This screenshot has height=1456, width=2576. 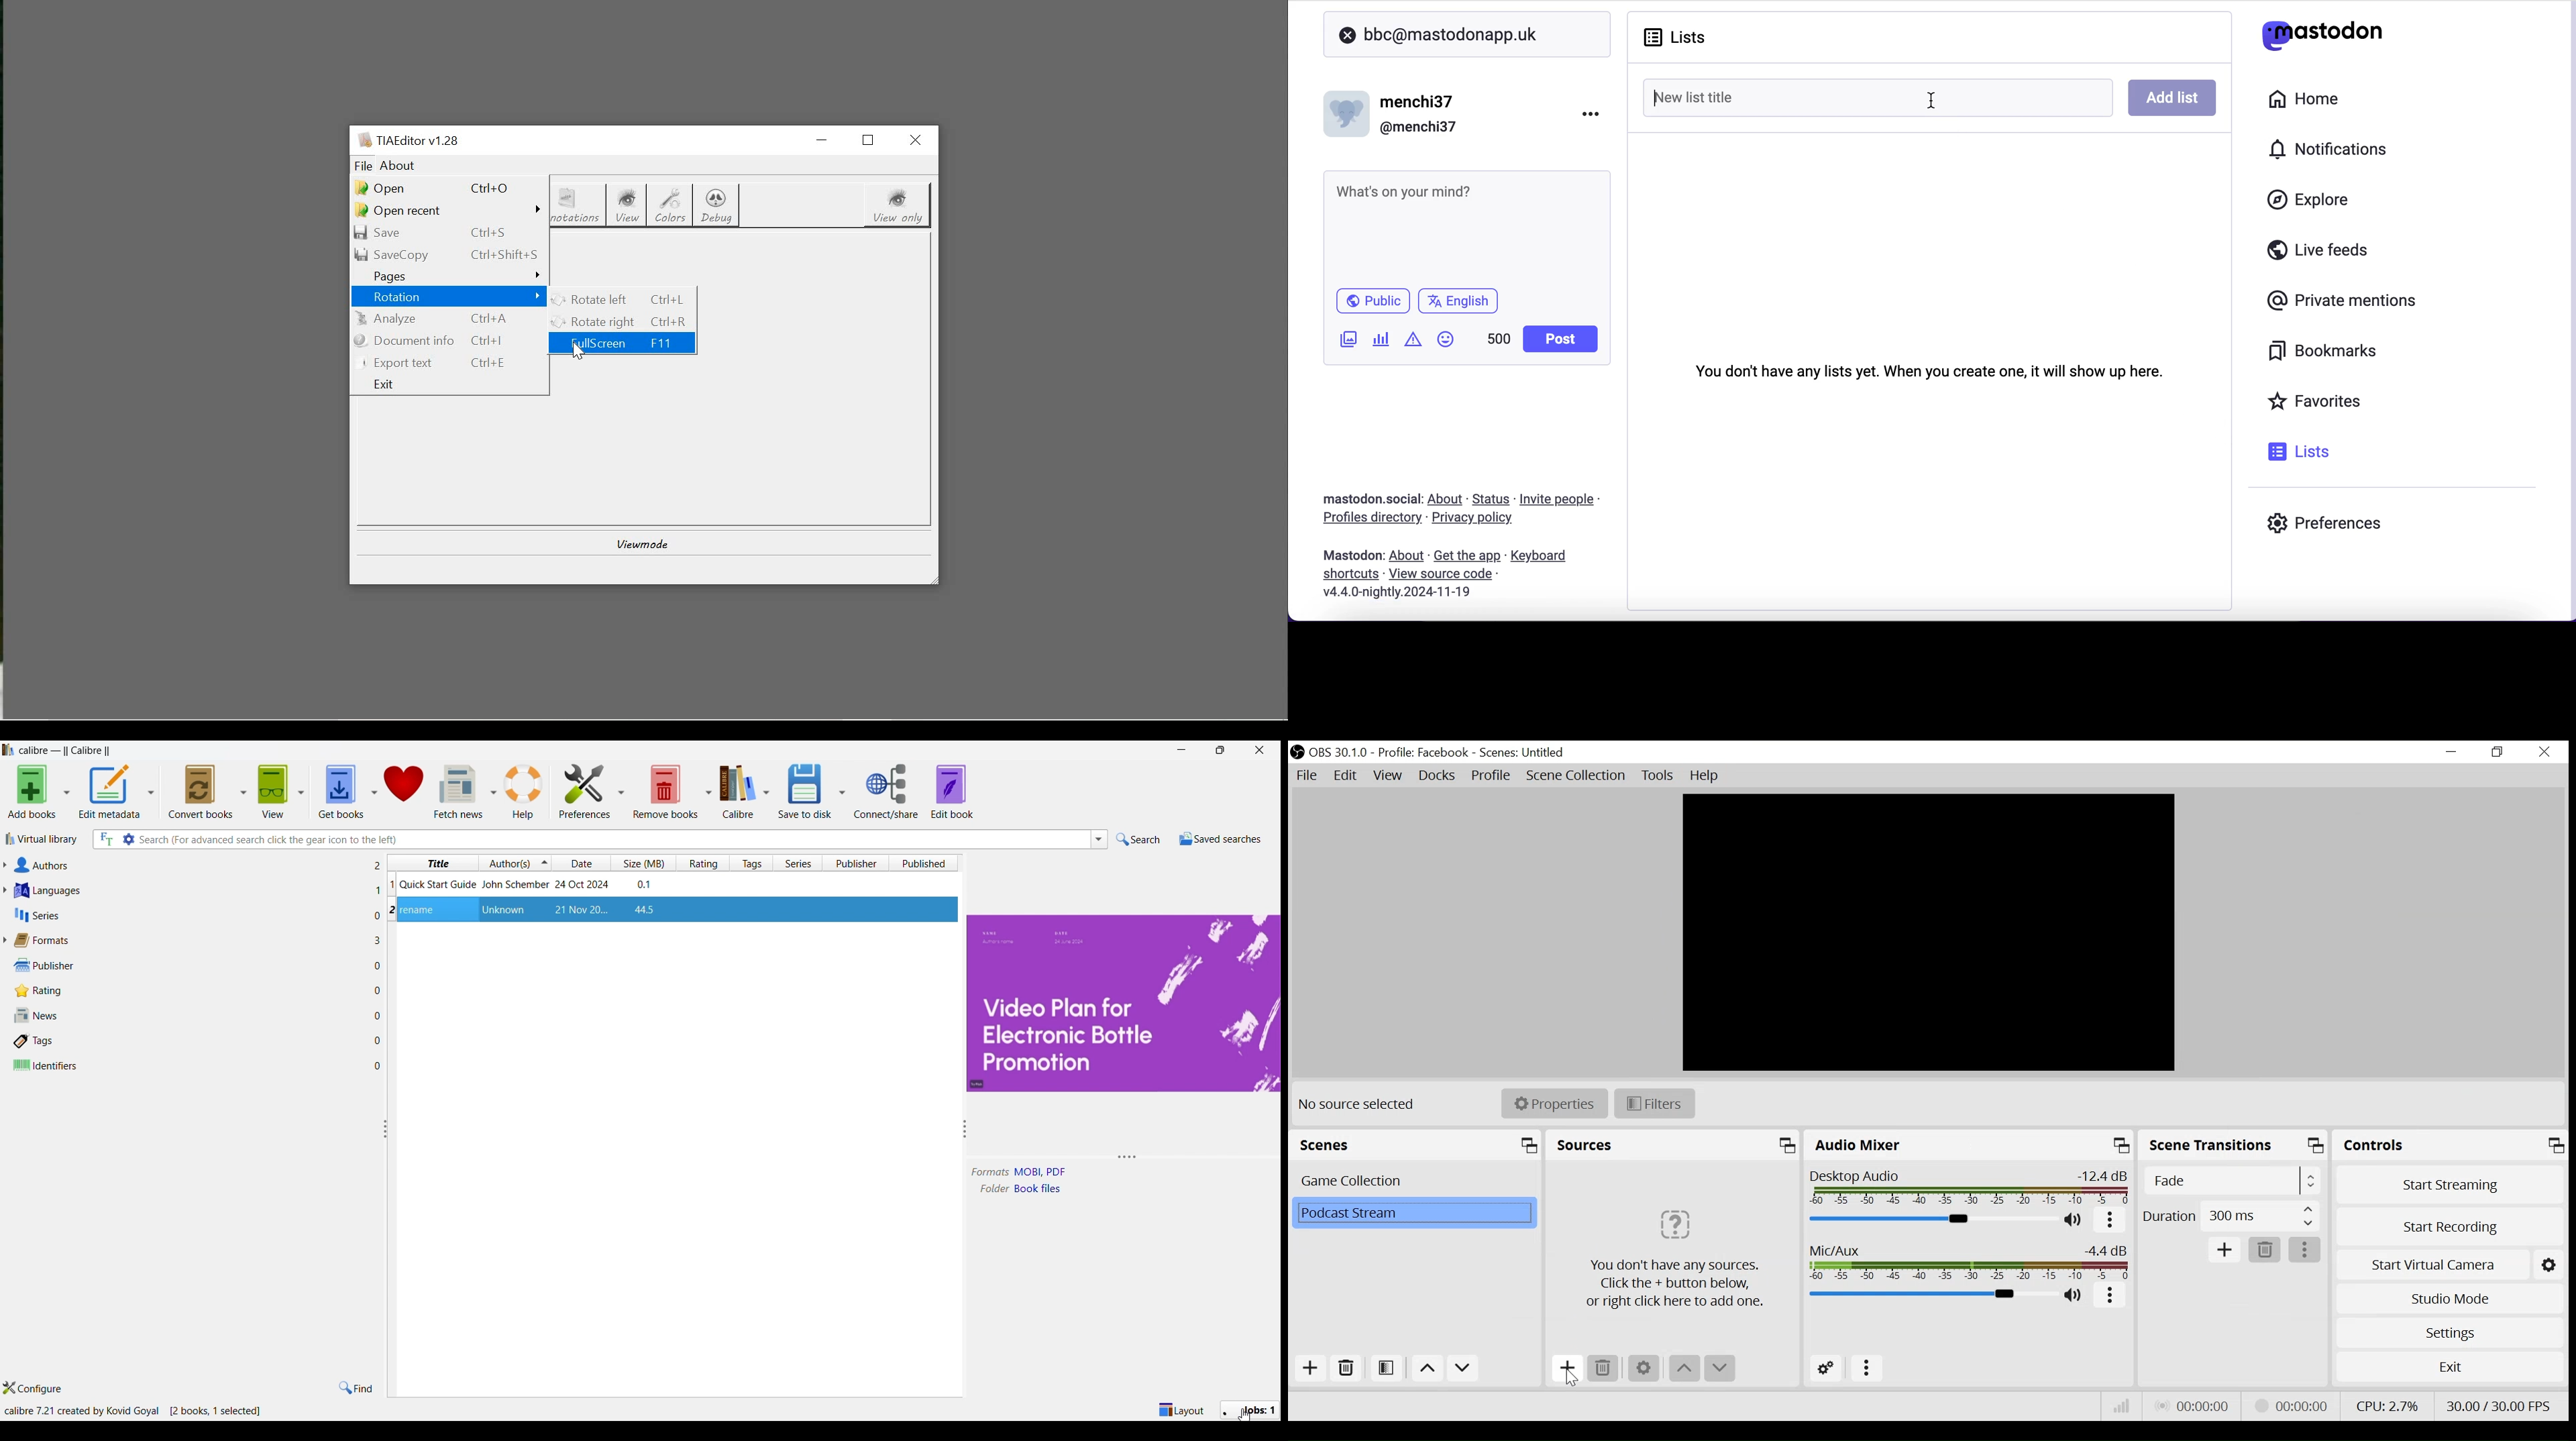 What do you see at coordinates (1642, 1370) in the screenshot?
I see `Settings` at bounding box center [1642, 1370].